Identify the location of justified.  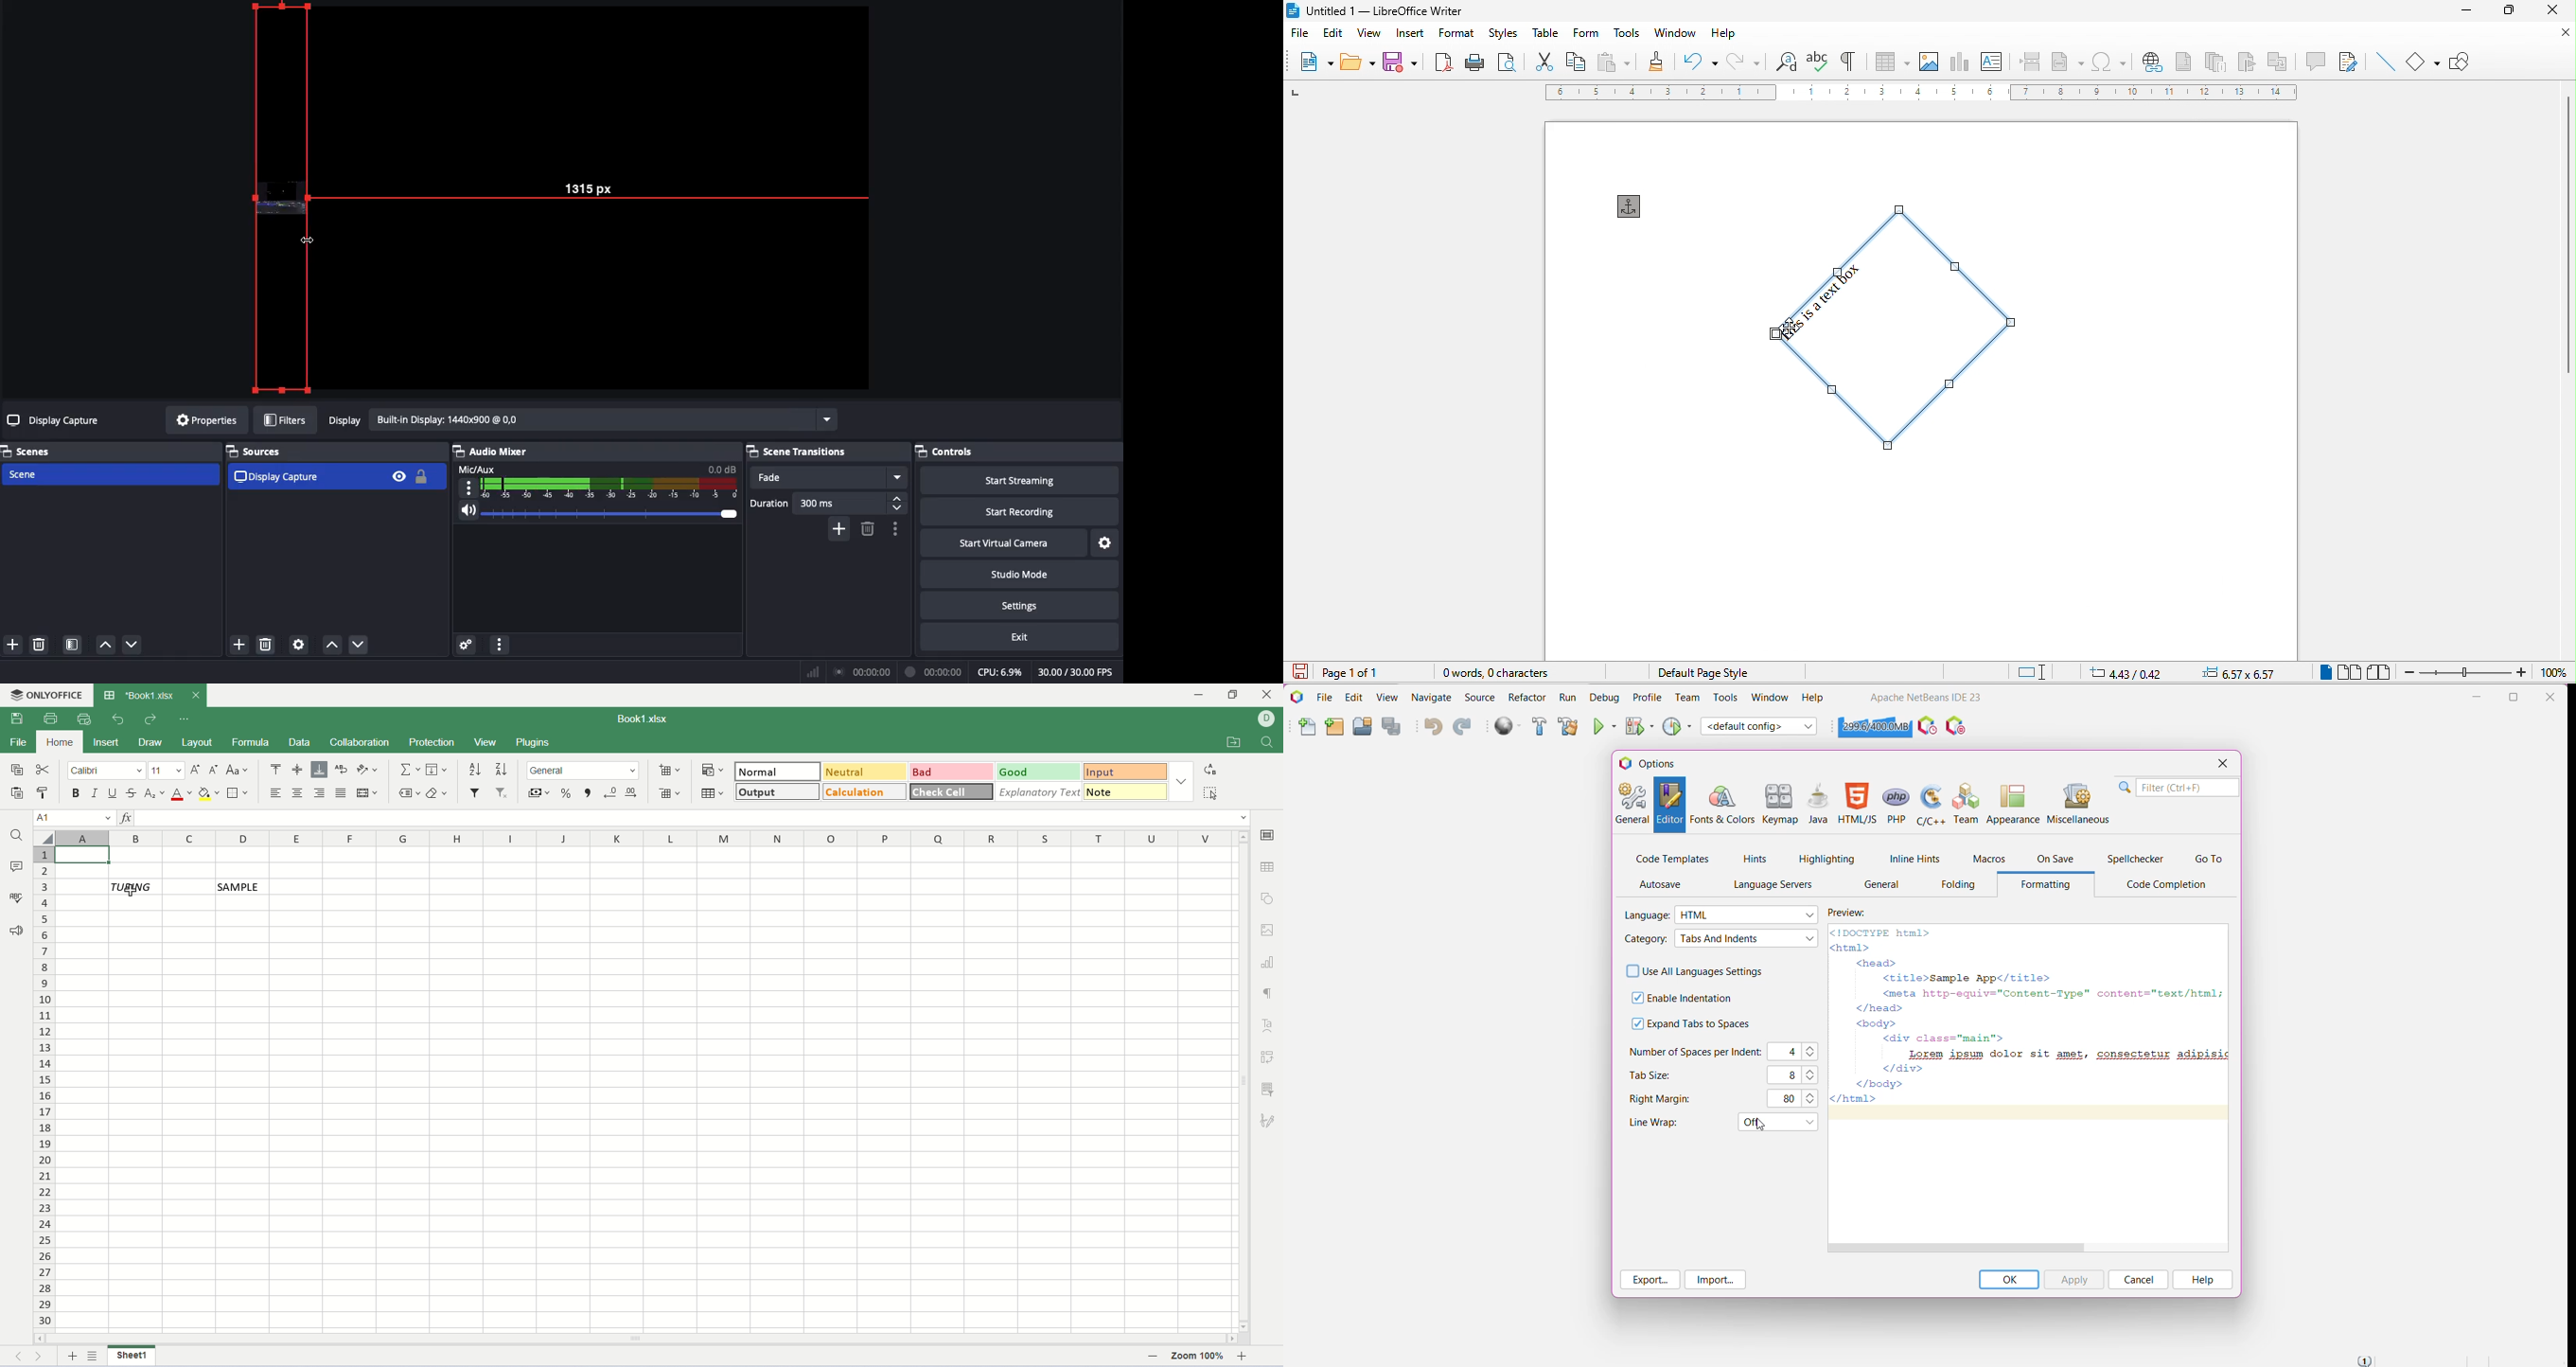
(342, 793).